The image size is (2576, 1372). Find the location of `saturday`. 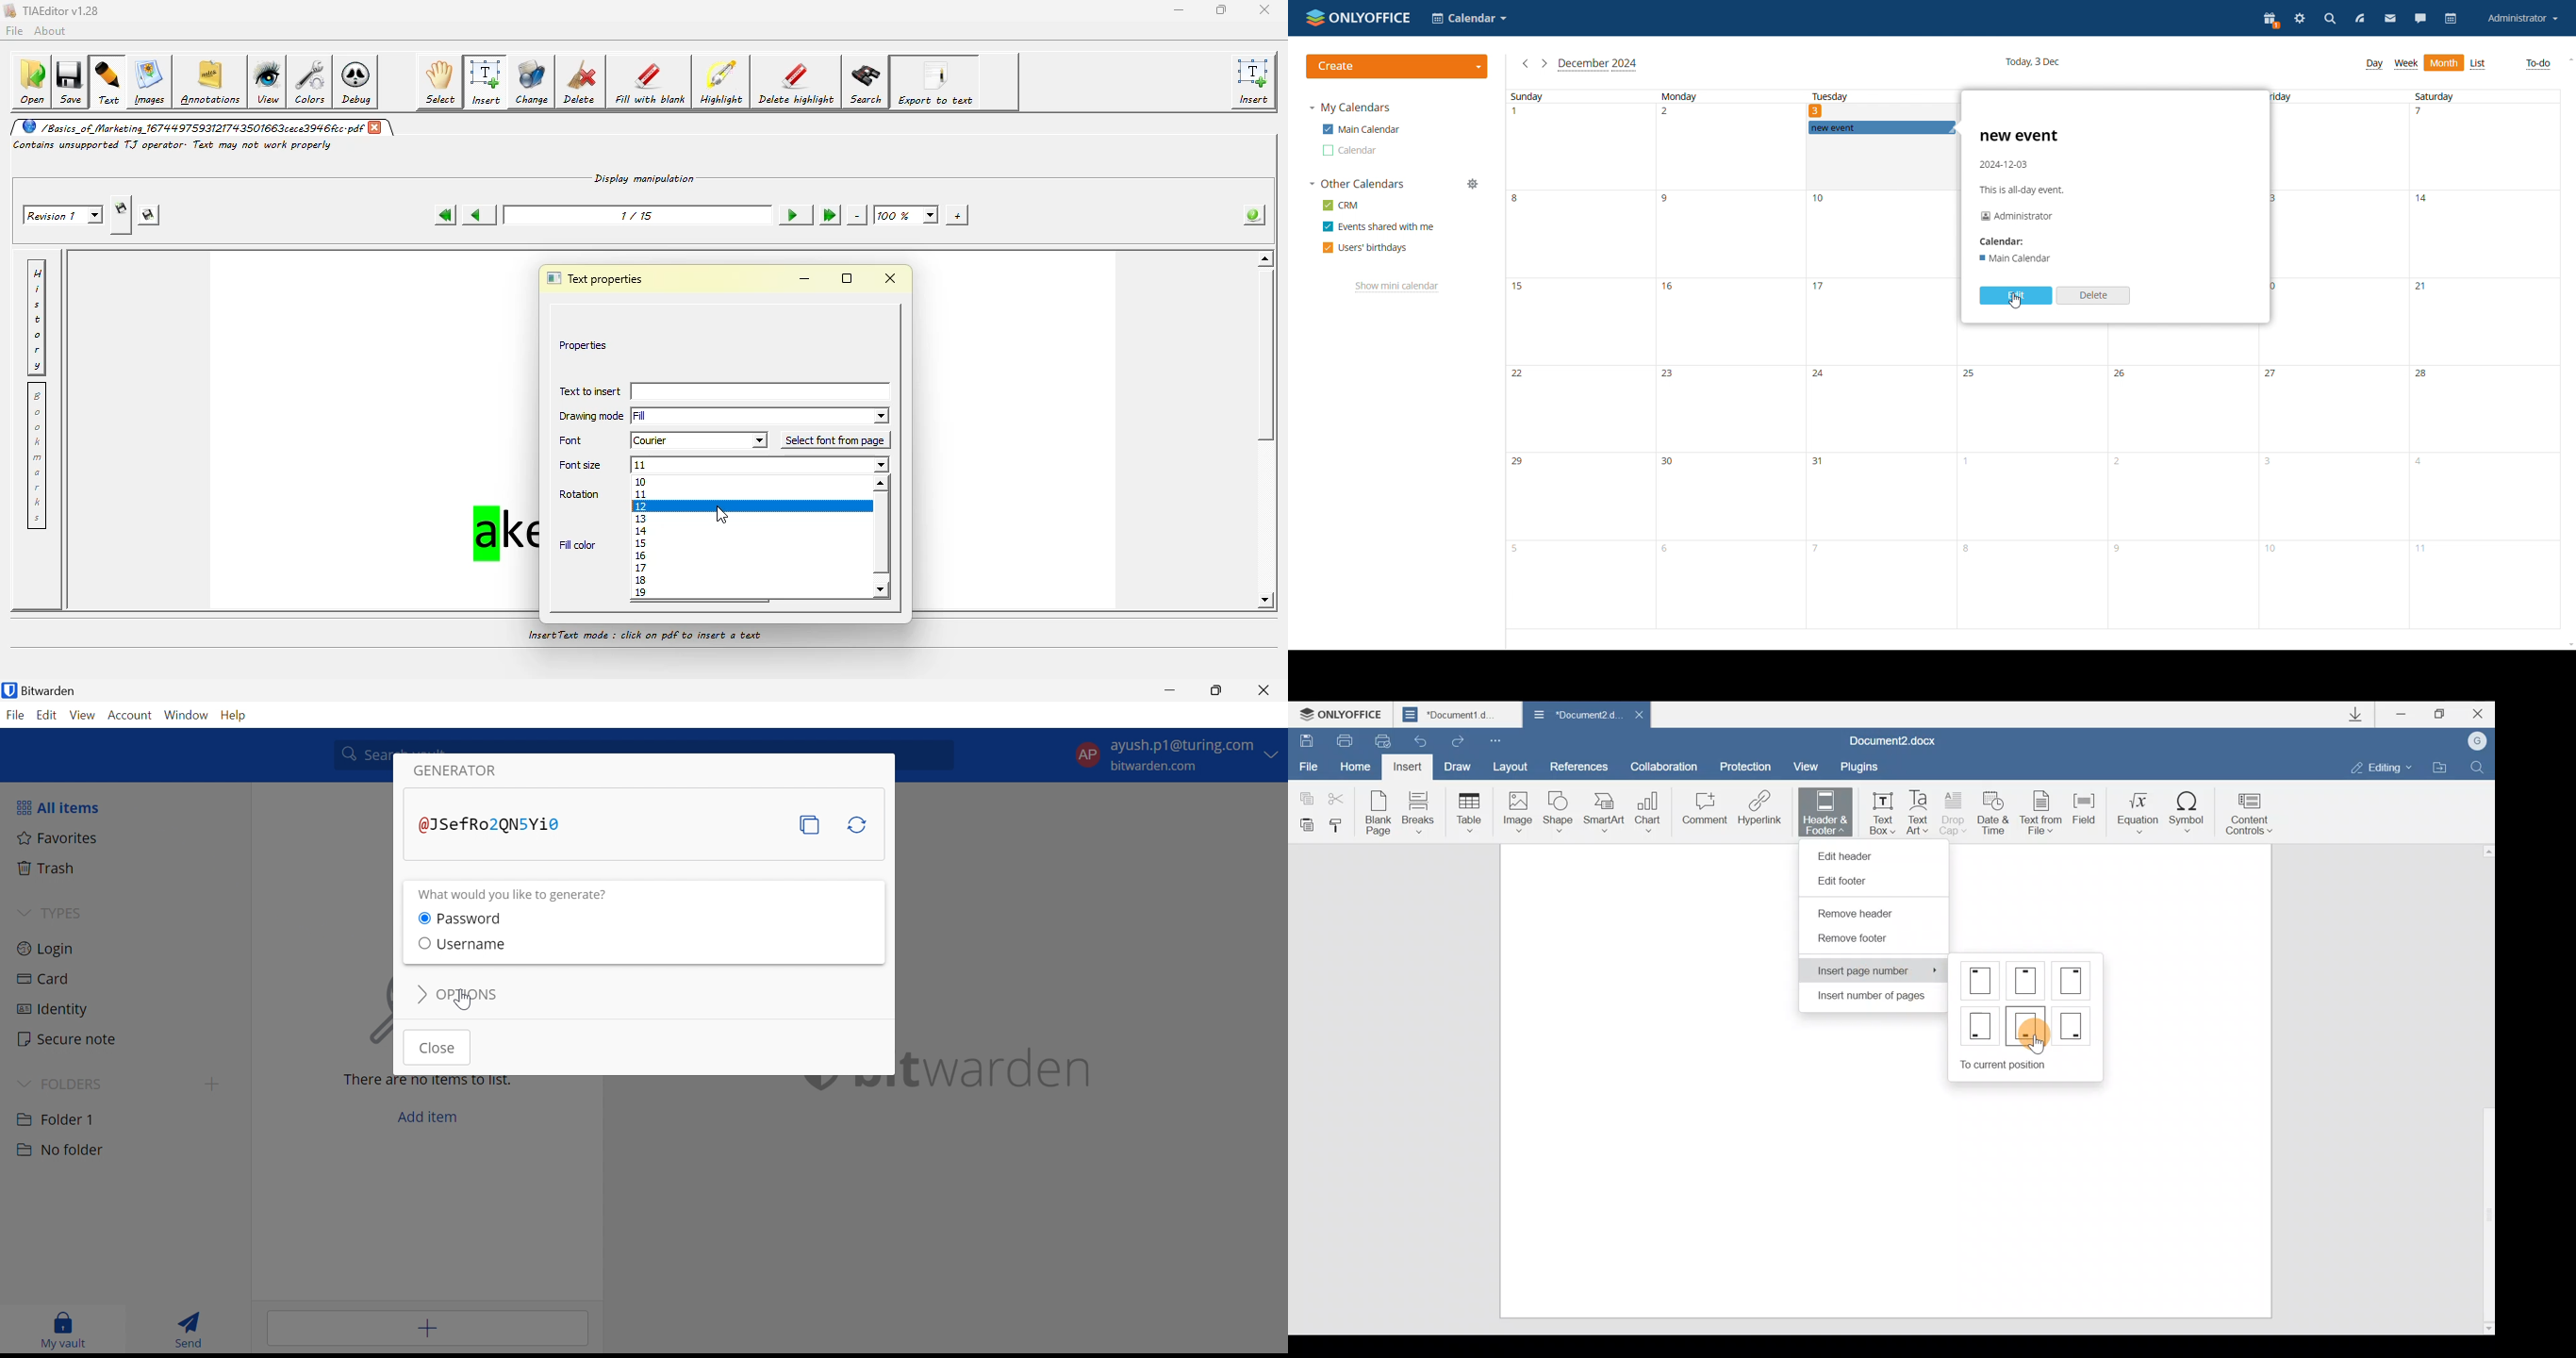

saturday is located at coordinates (2483, 360).